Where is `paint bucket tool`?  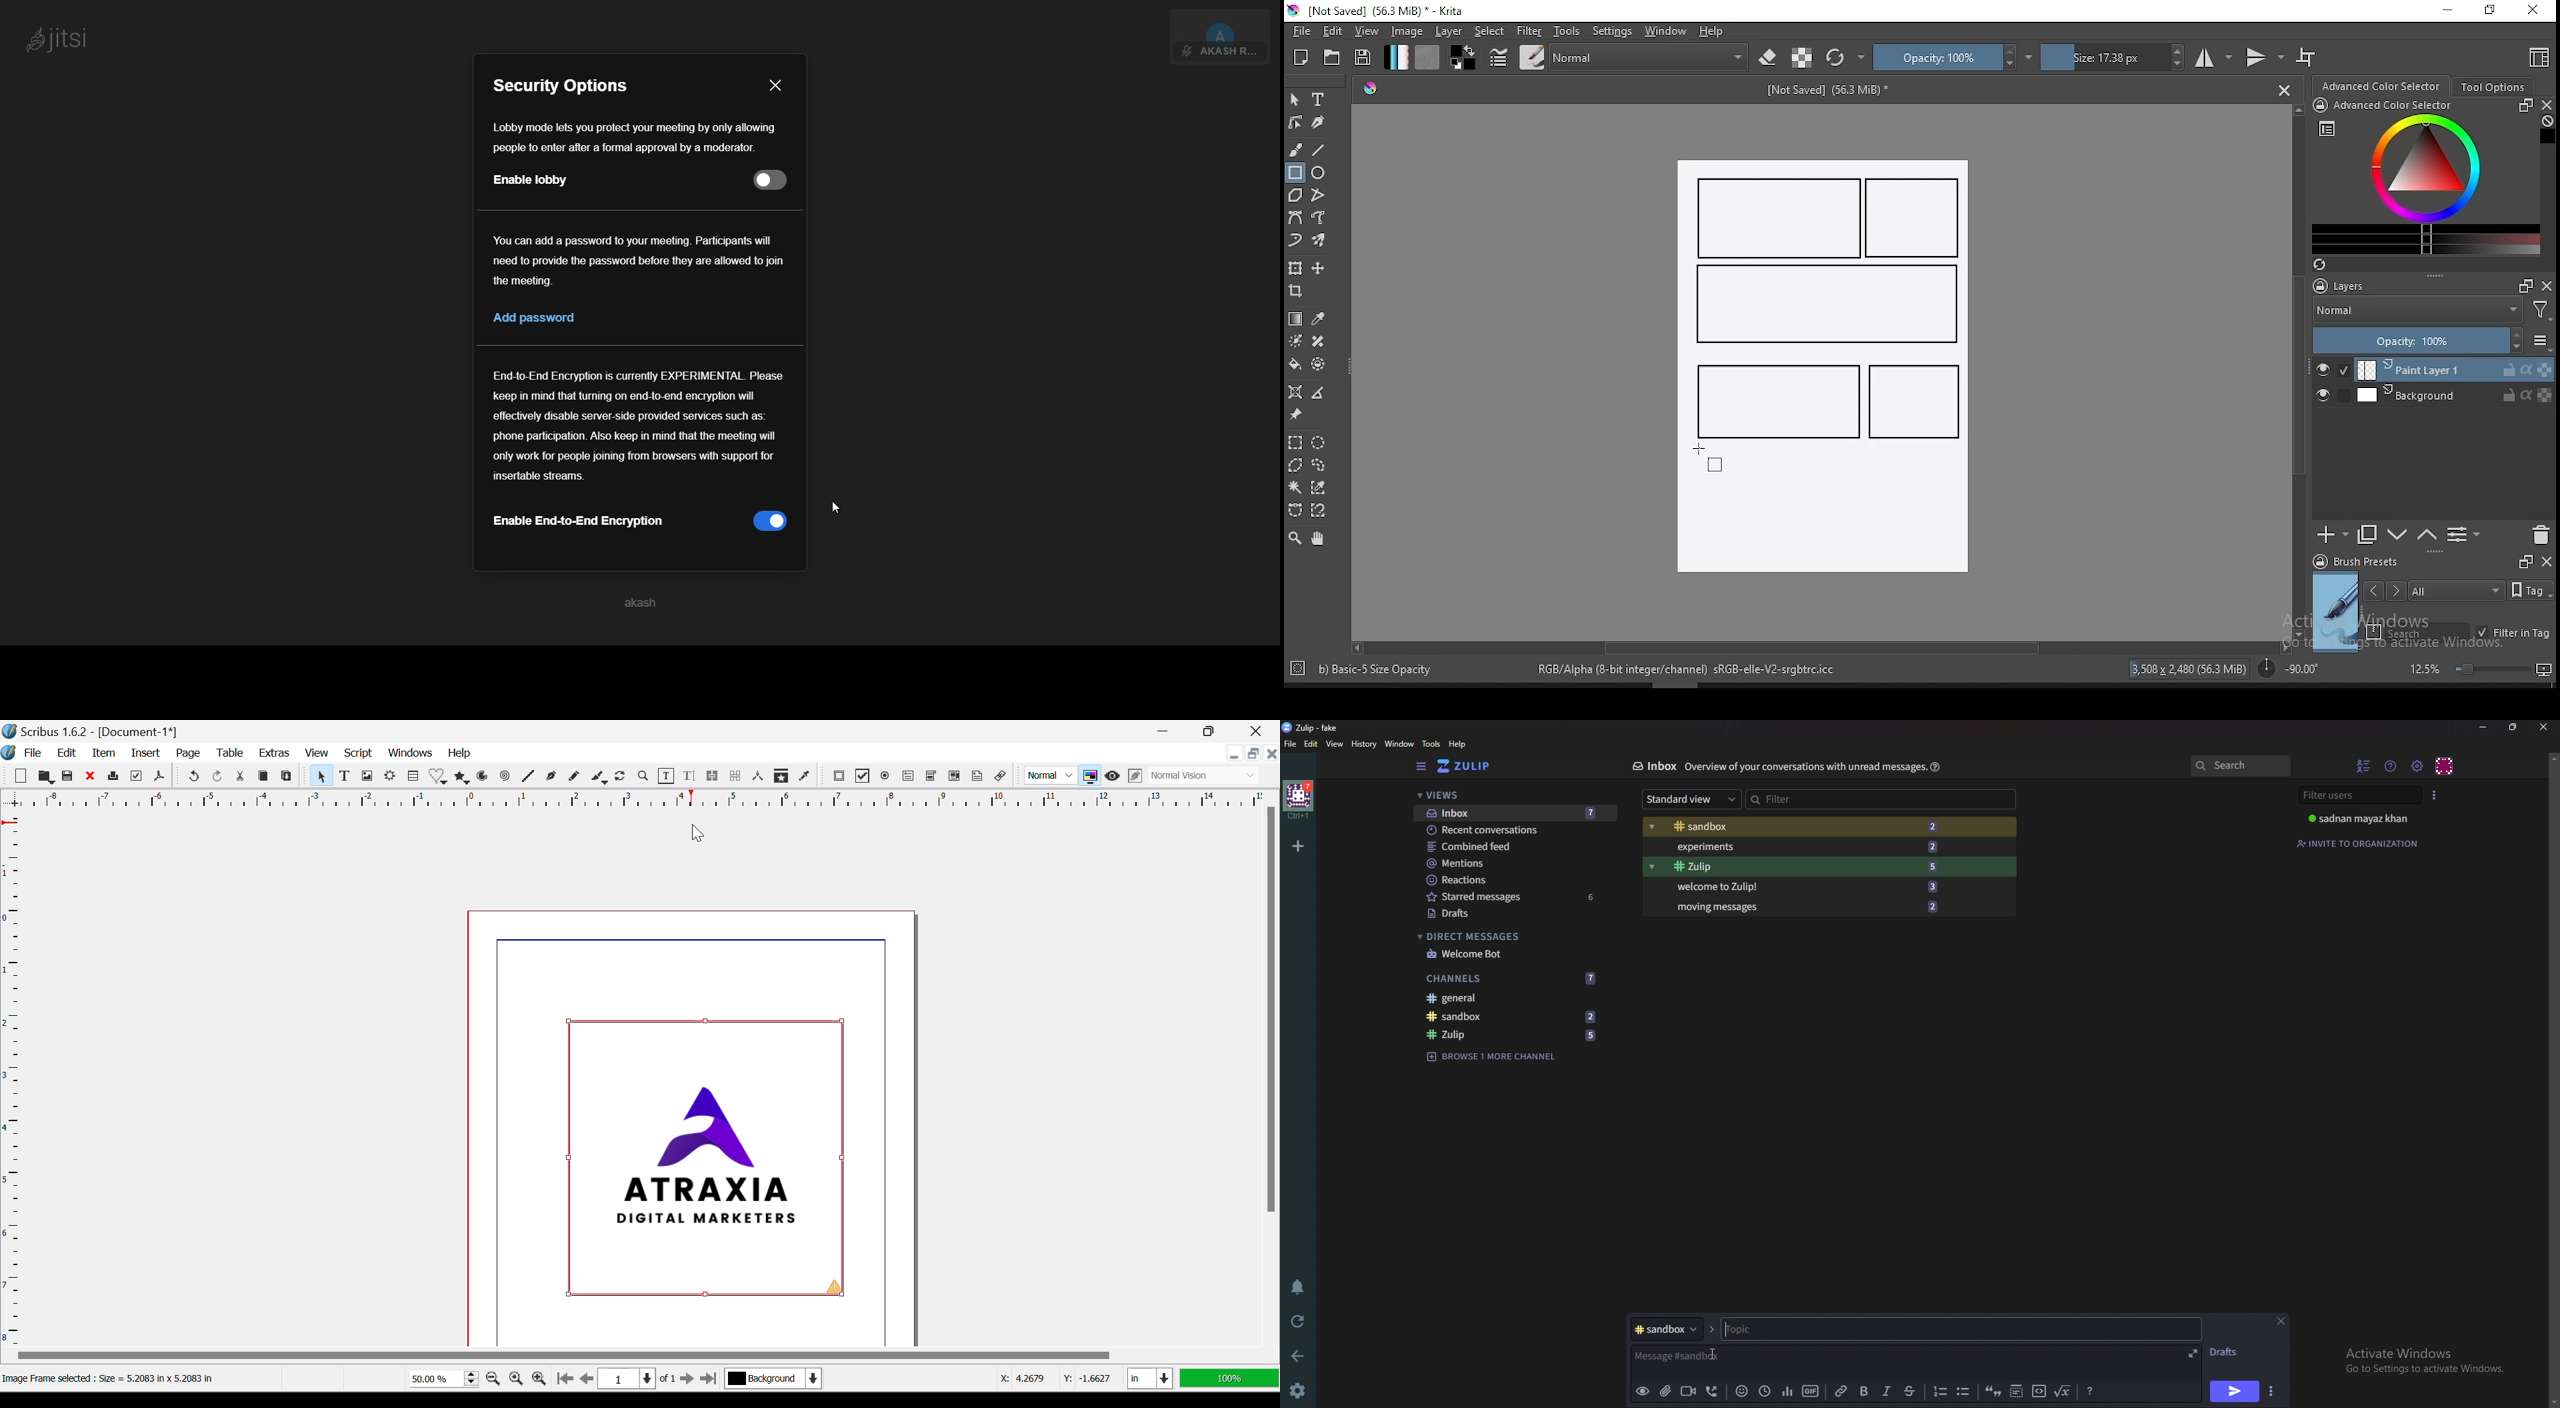 paint bucket tool is located at coordinates (1295, 364).